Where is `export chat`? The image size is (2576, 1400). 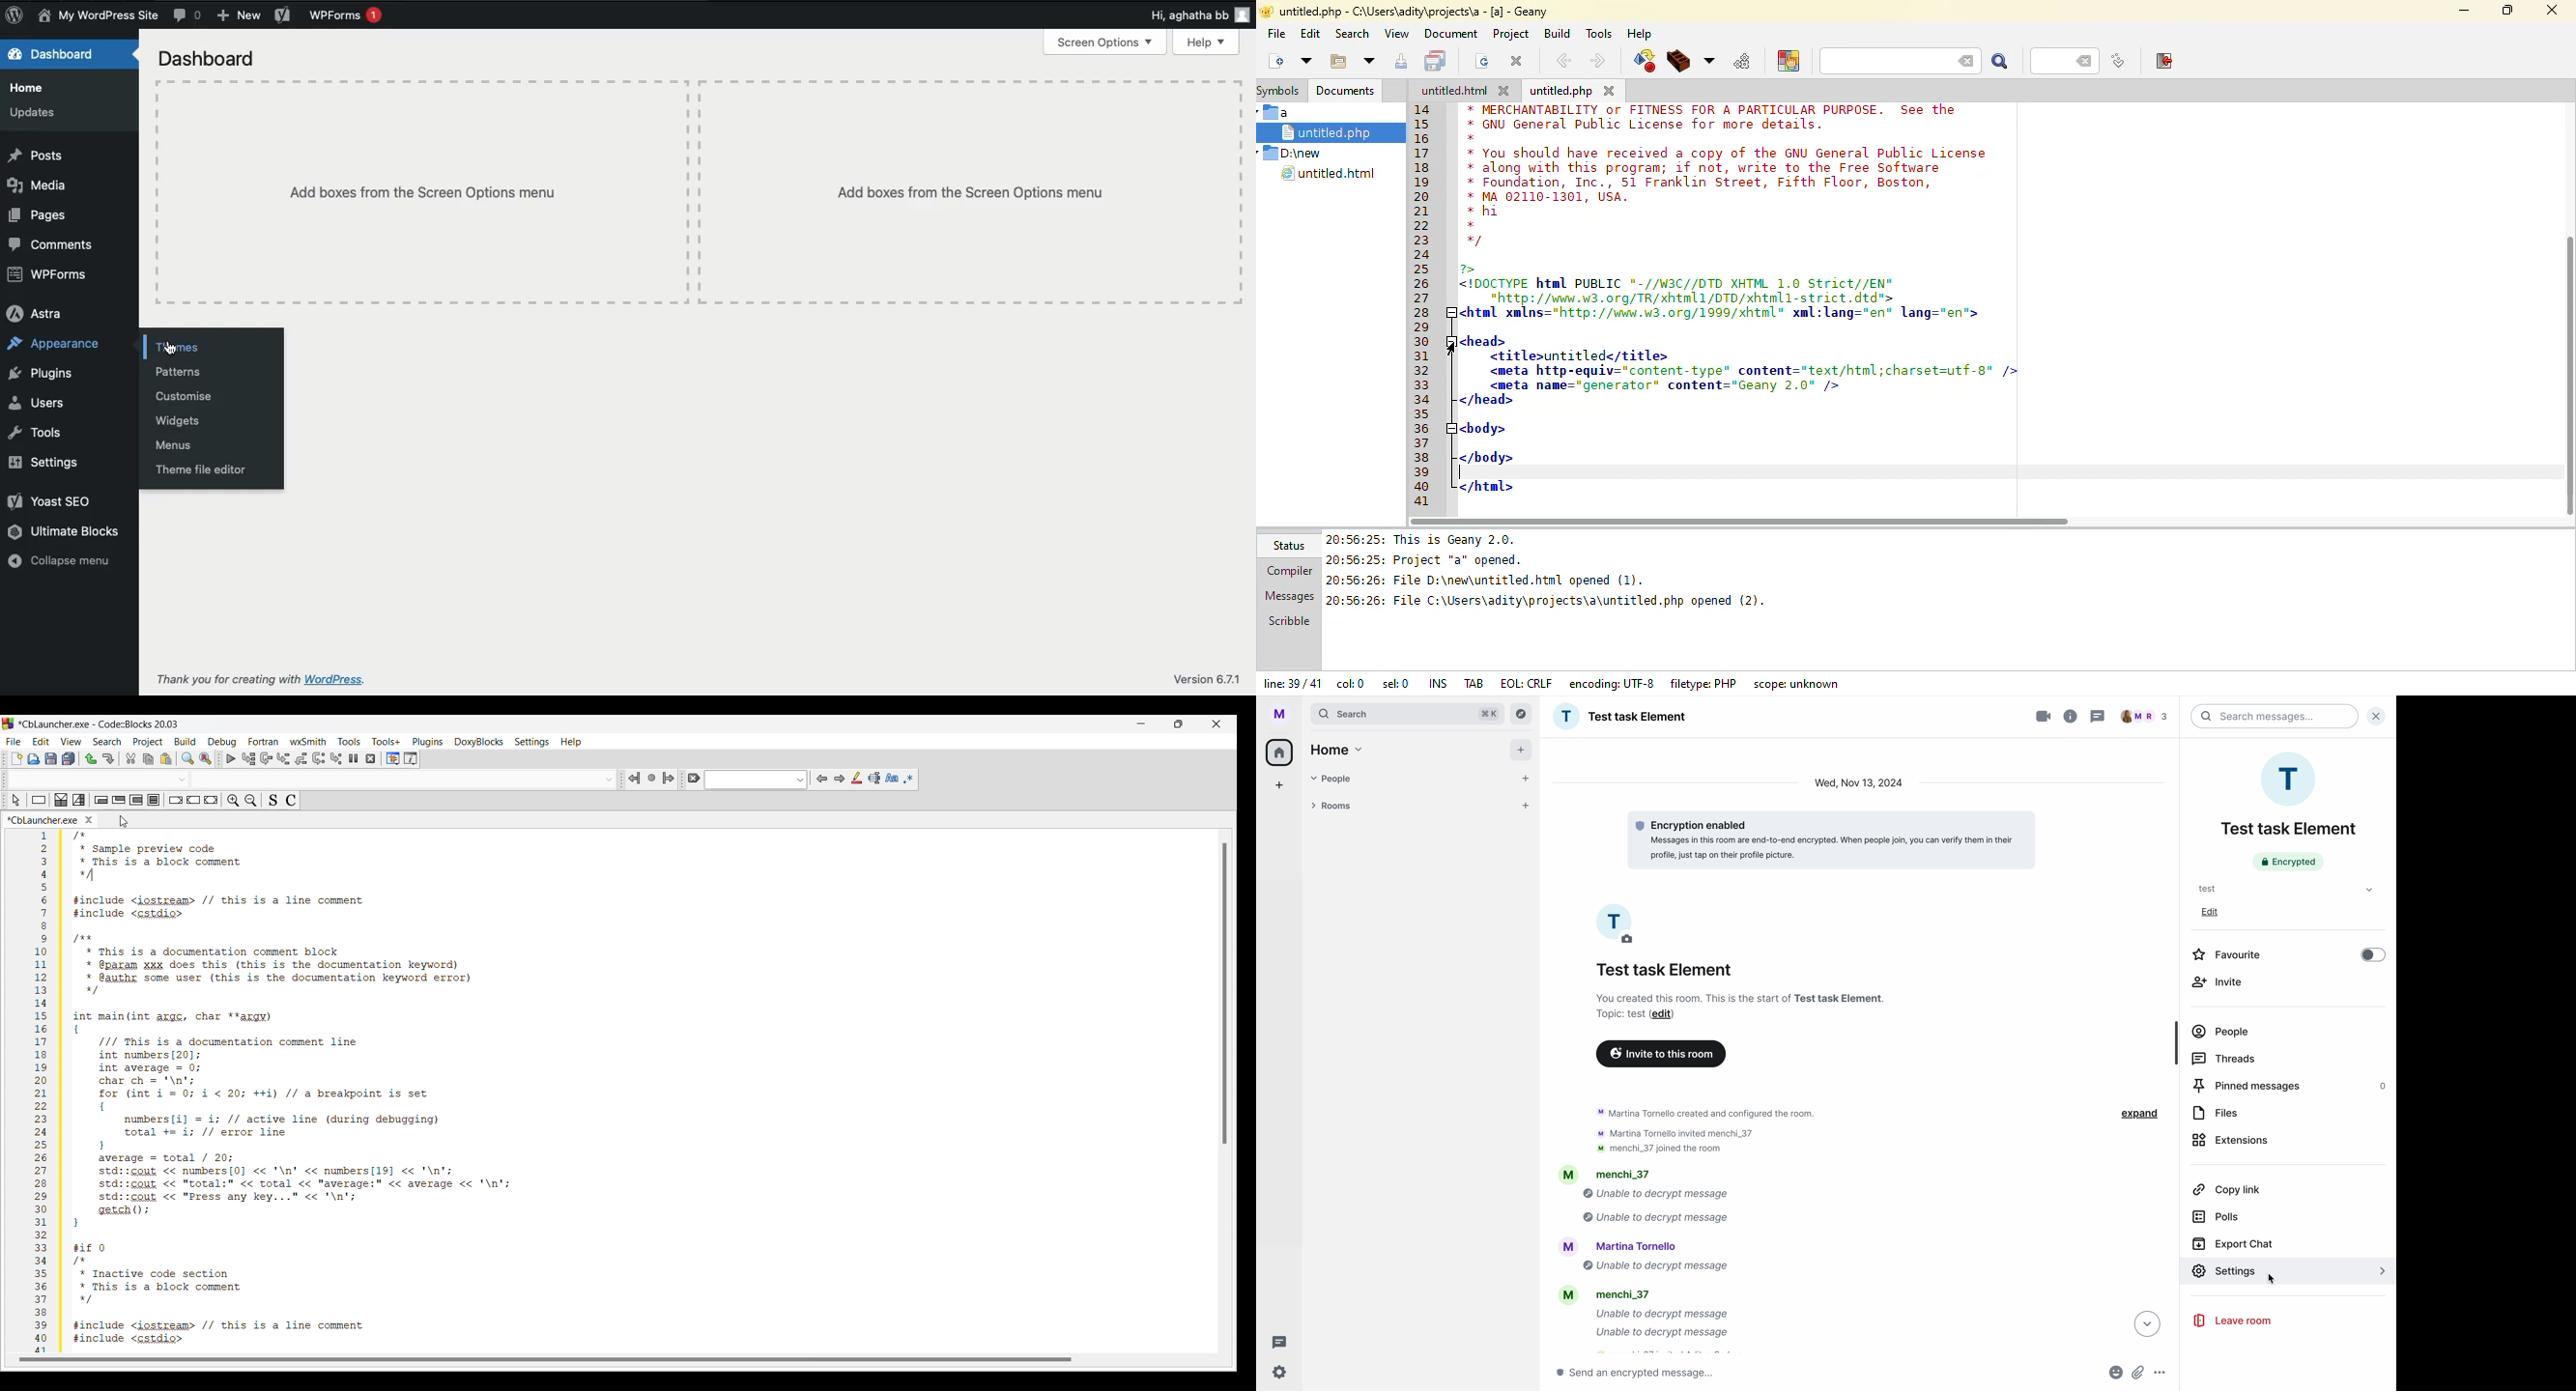
export chat is located at coordinates (2234, 1244).